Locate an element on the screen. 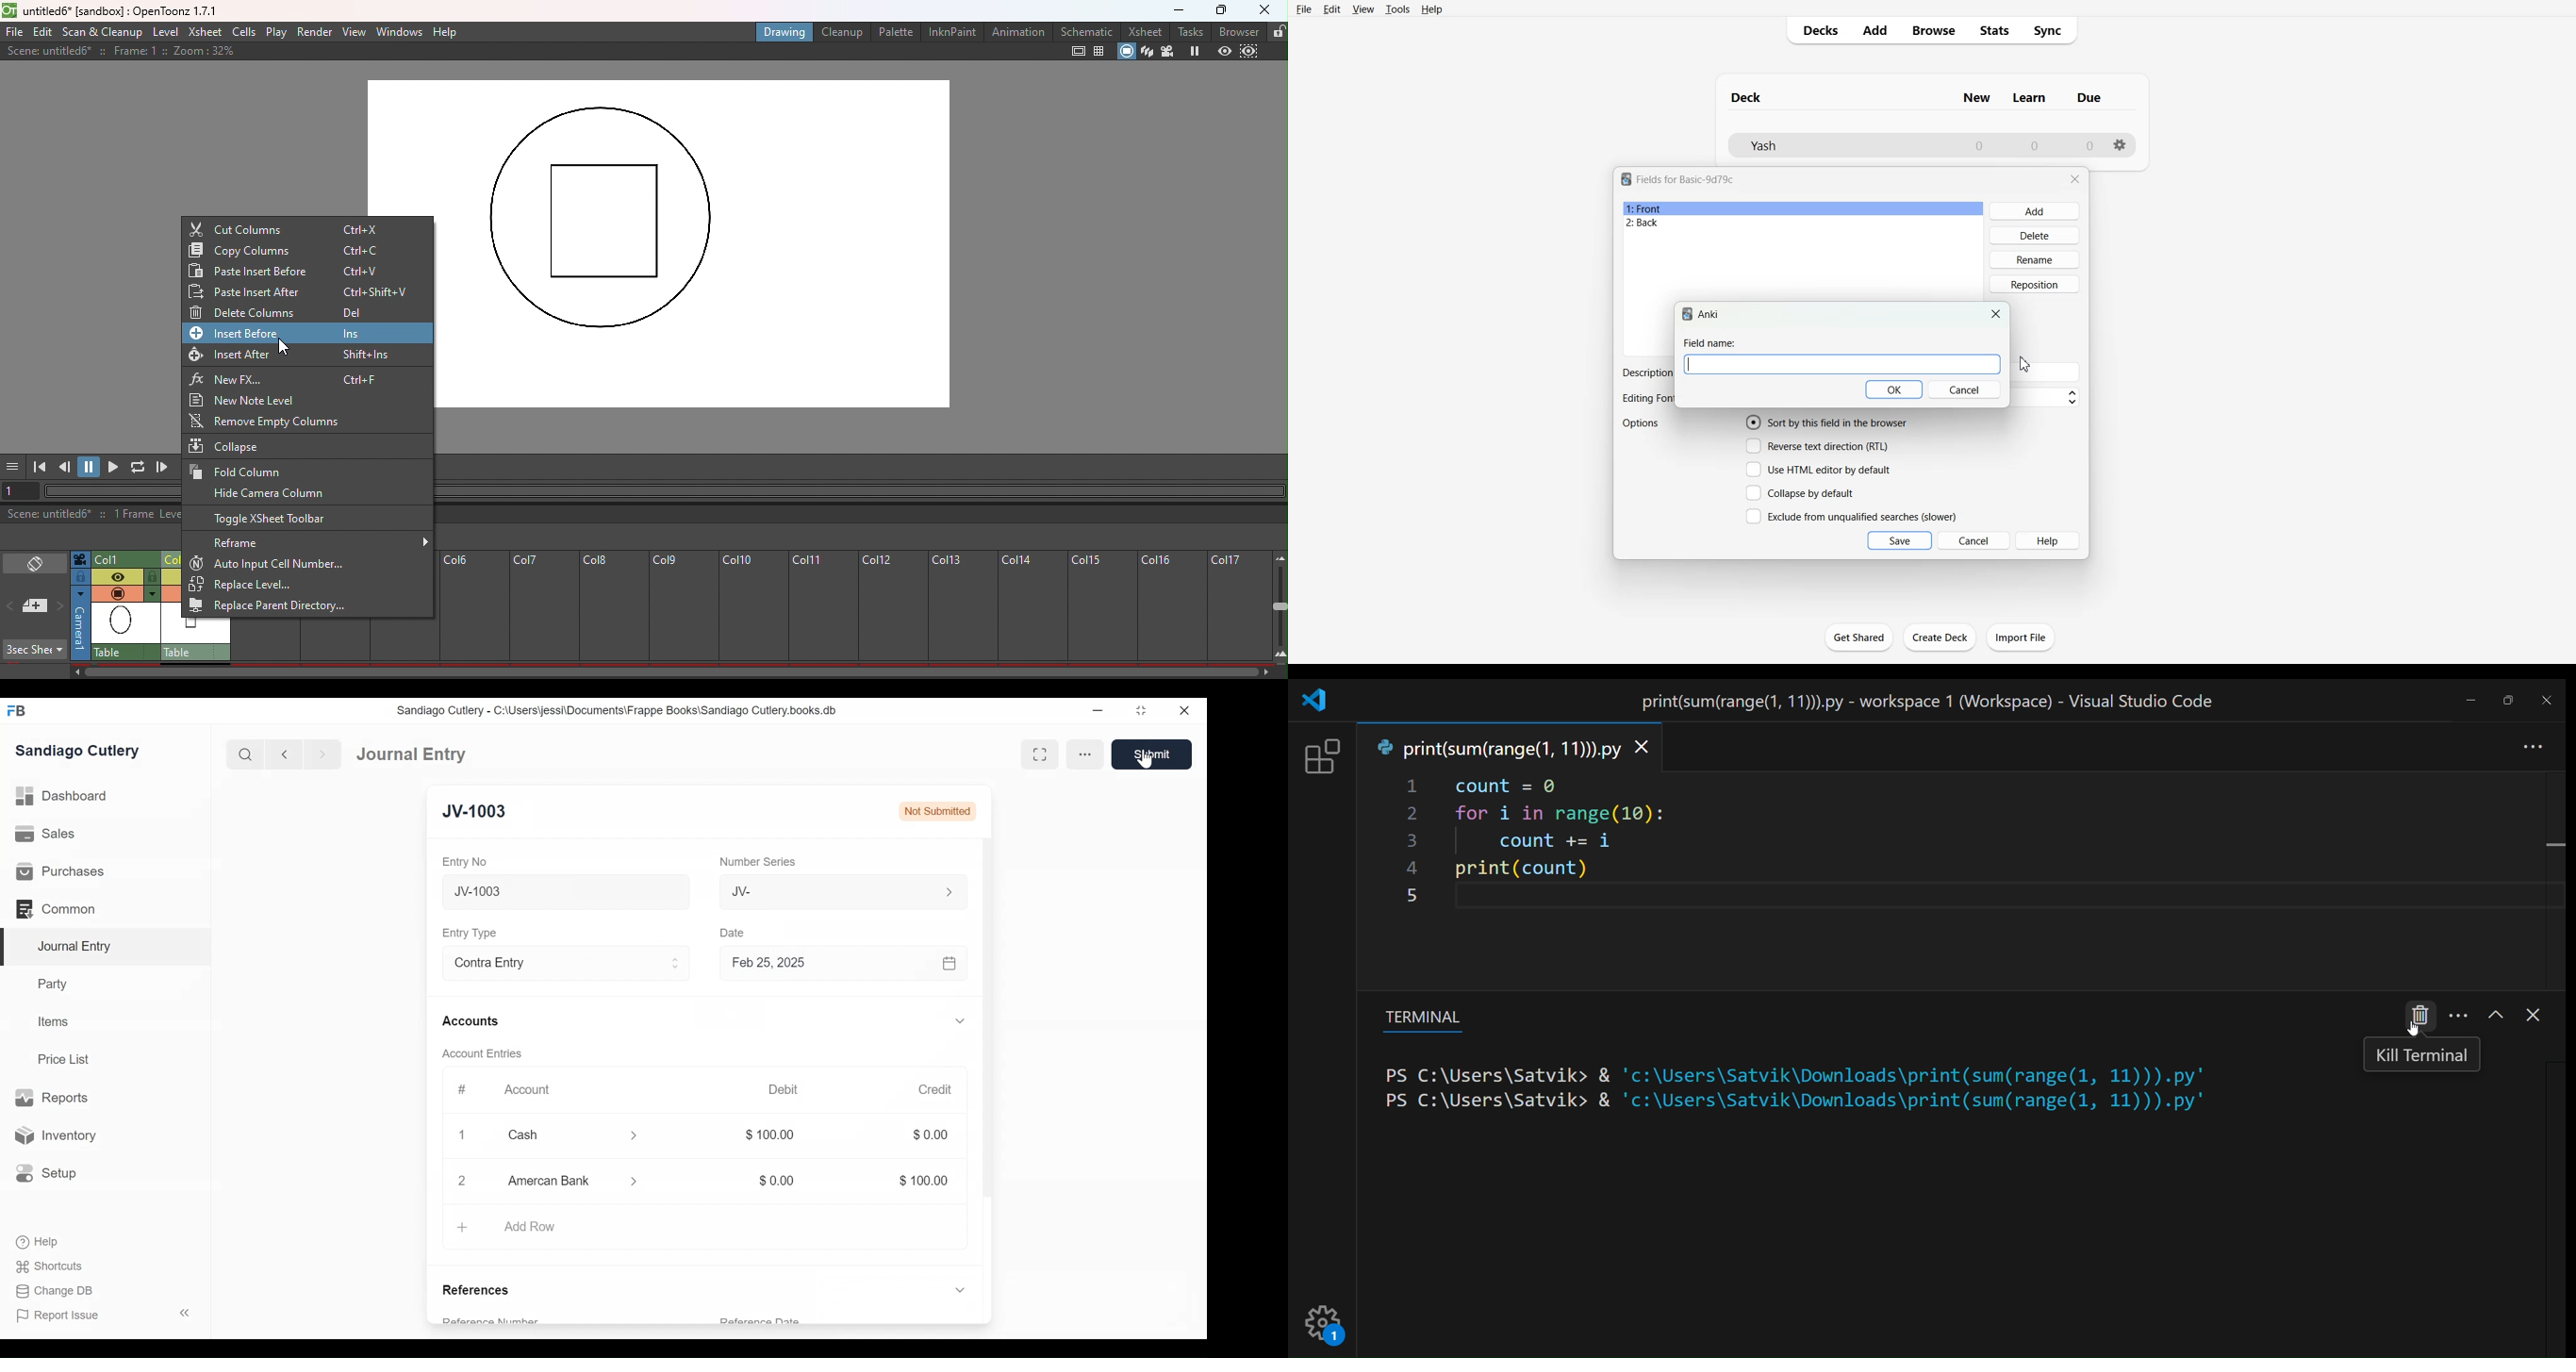 The image size is (2576, 1372). line number is located at coordinates (1412, 842).